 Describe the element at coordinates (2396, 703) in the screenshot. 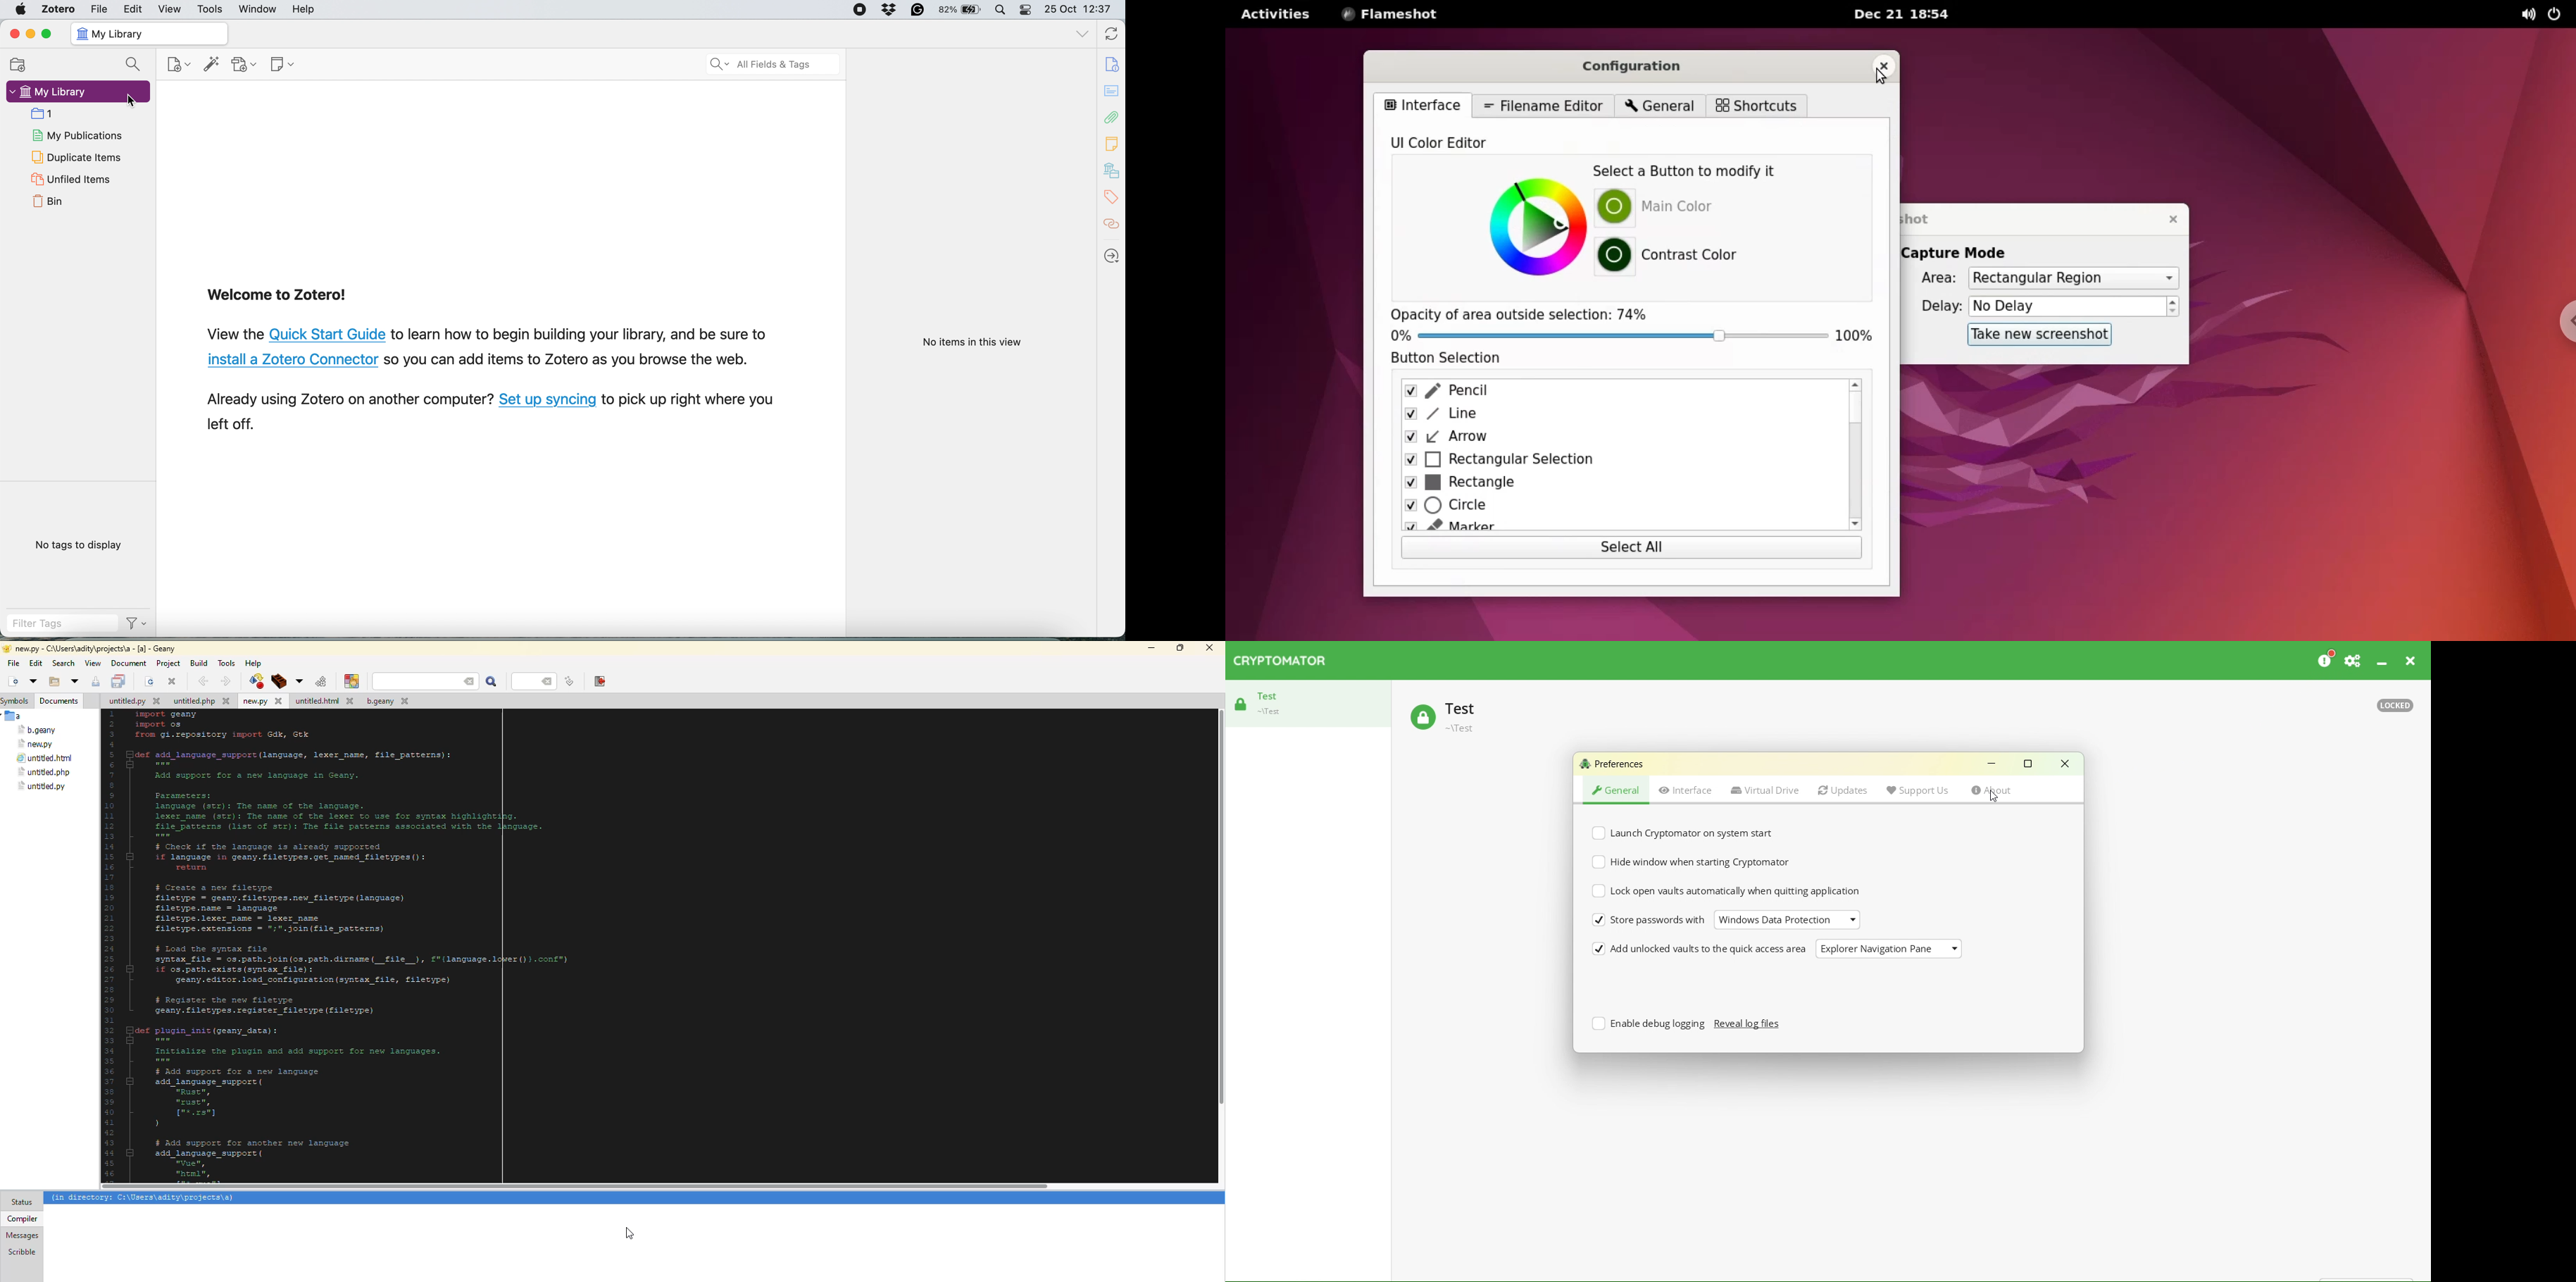

I see `Locked` at that location.